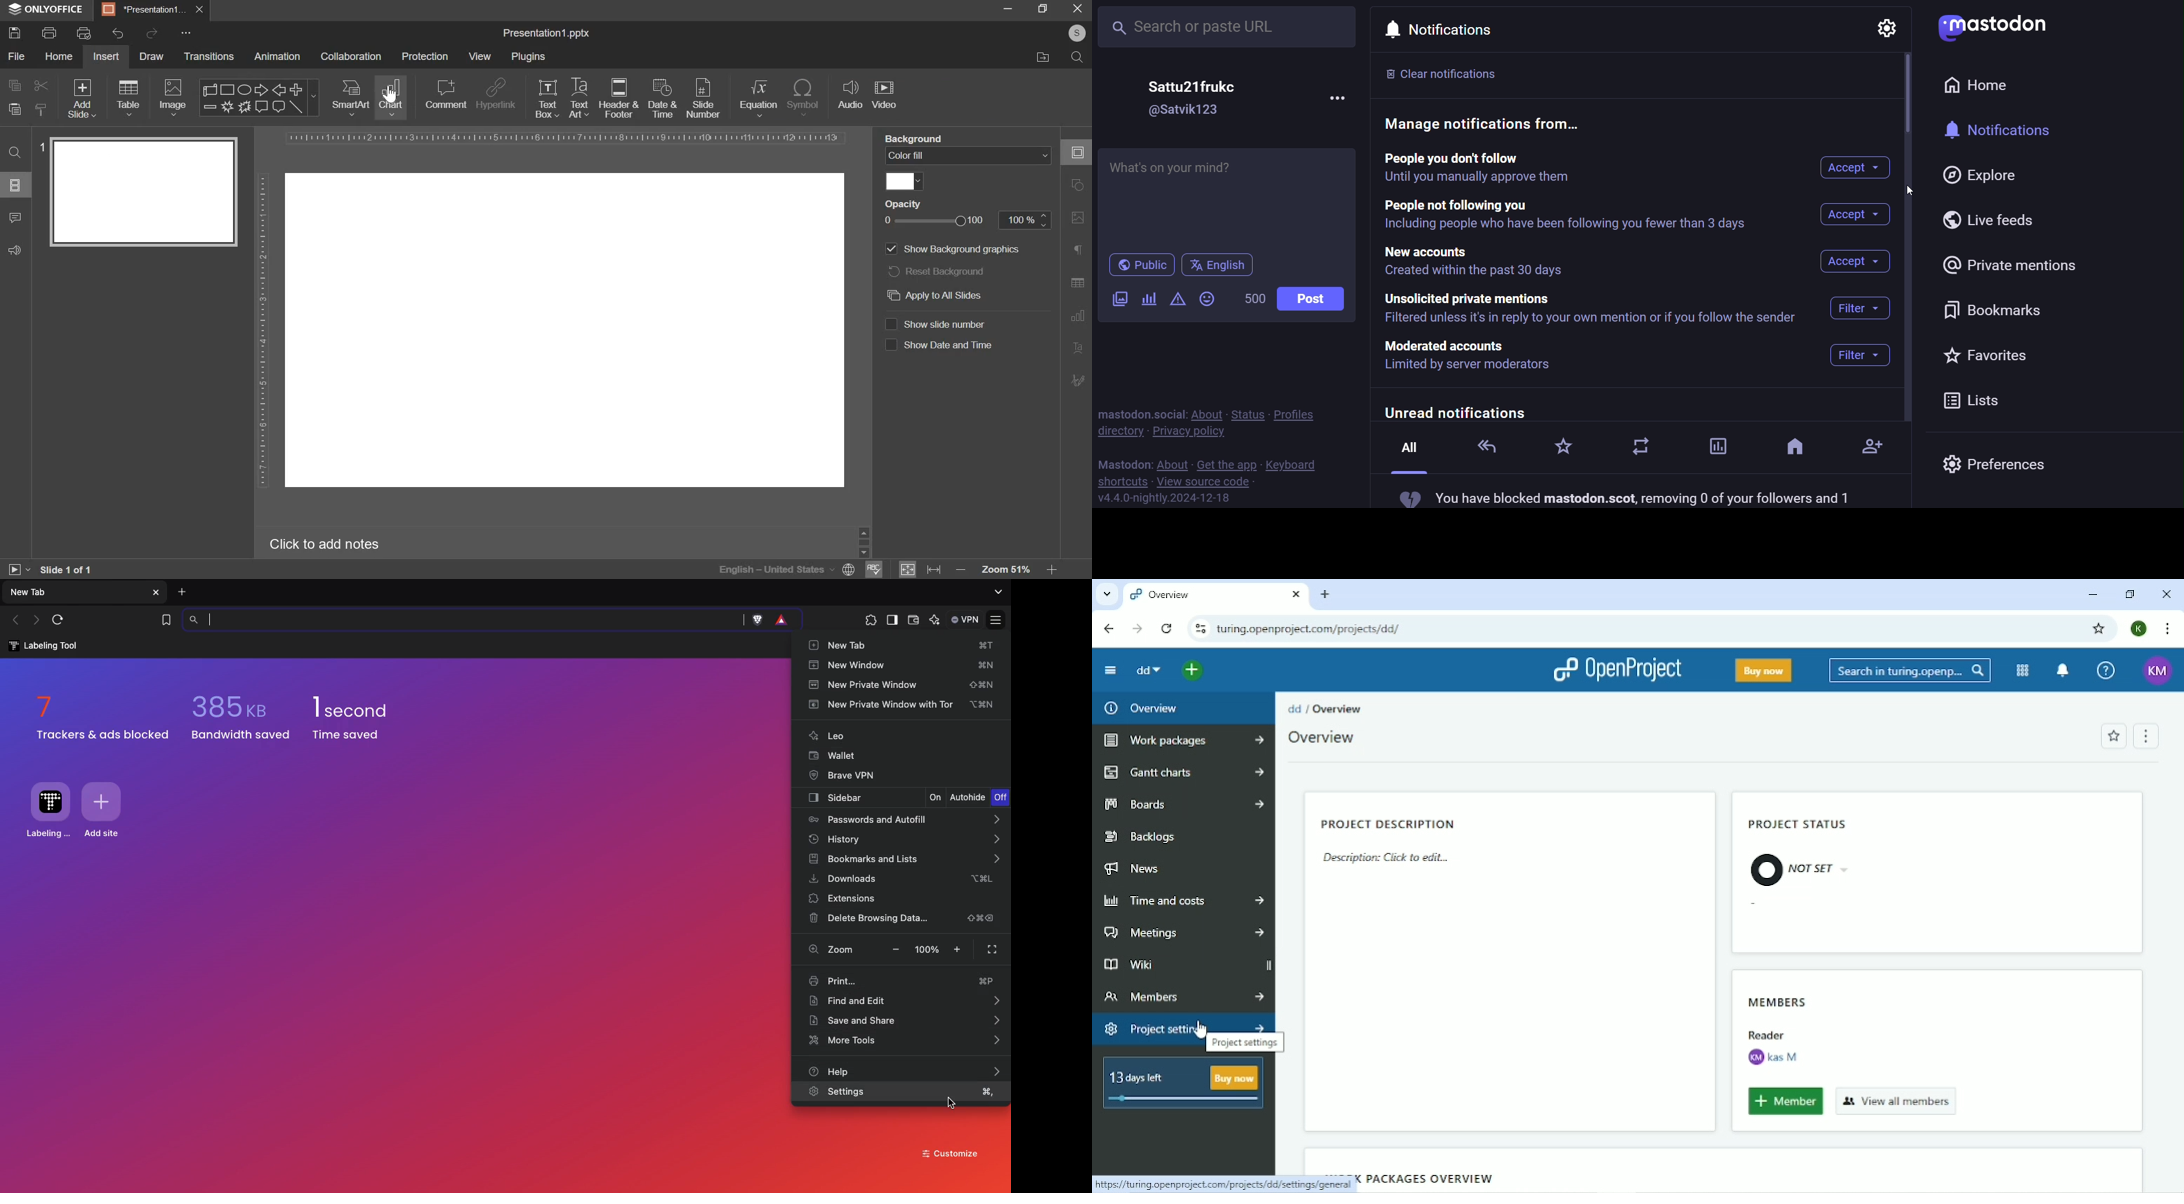  What do you see at coordinates (1987, 355) in the screenshot?
I see `favorite` at bounding box center [1987, 355].